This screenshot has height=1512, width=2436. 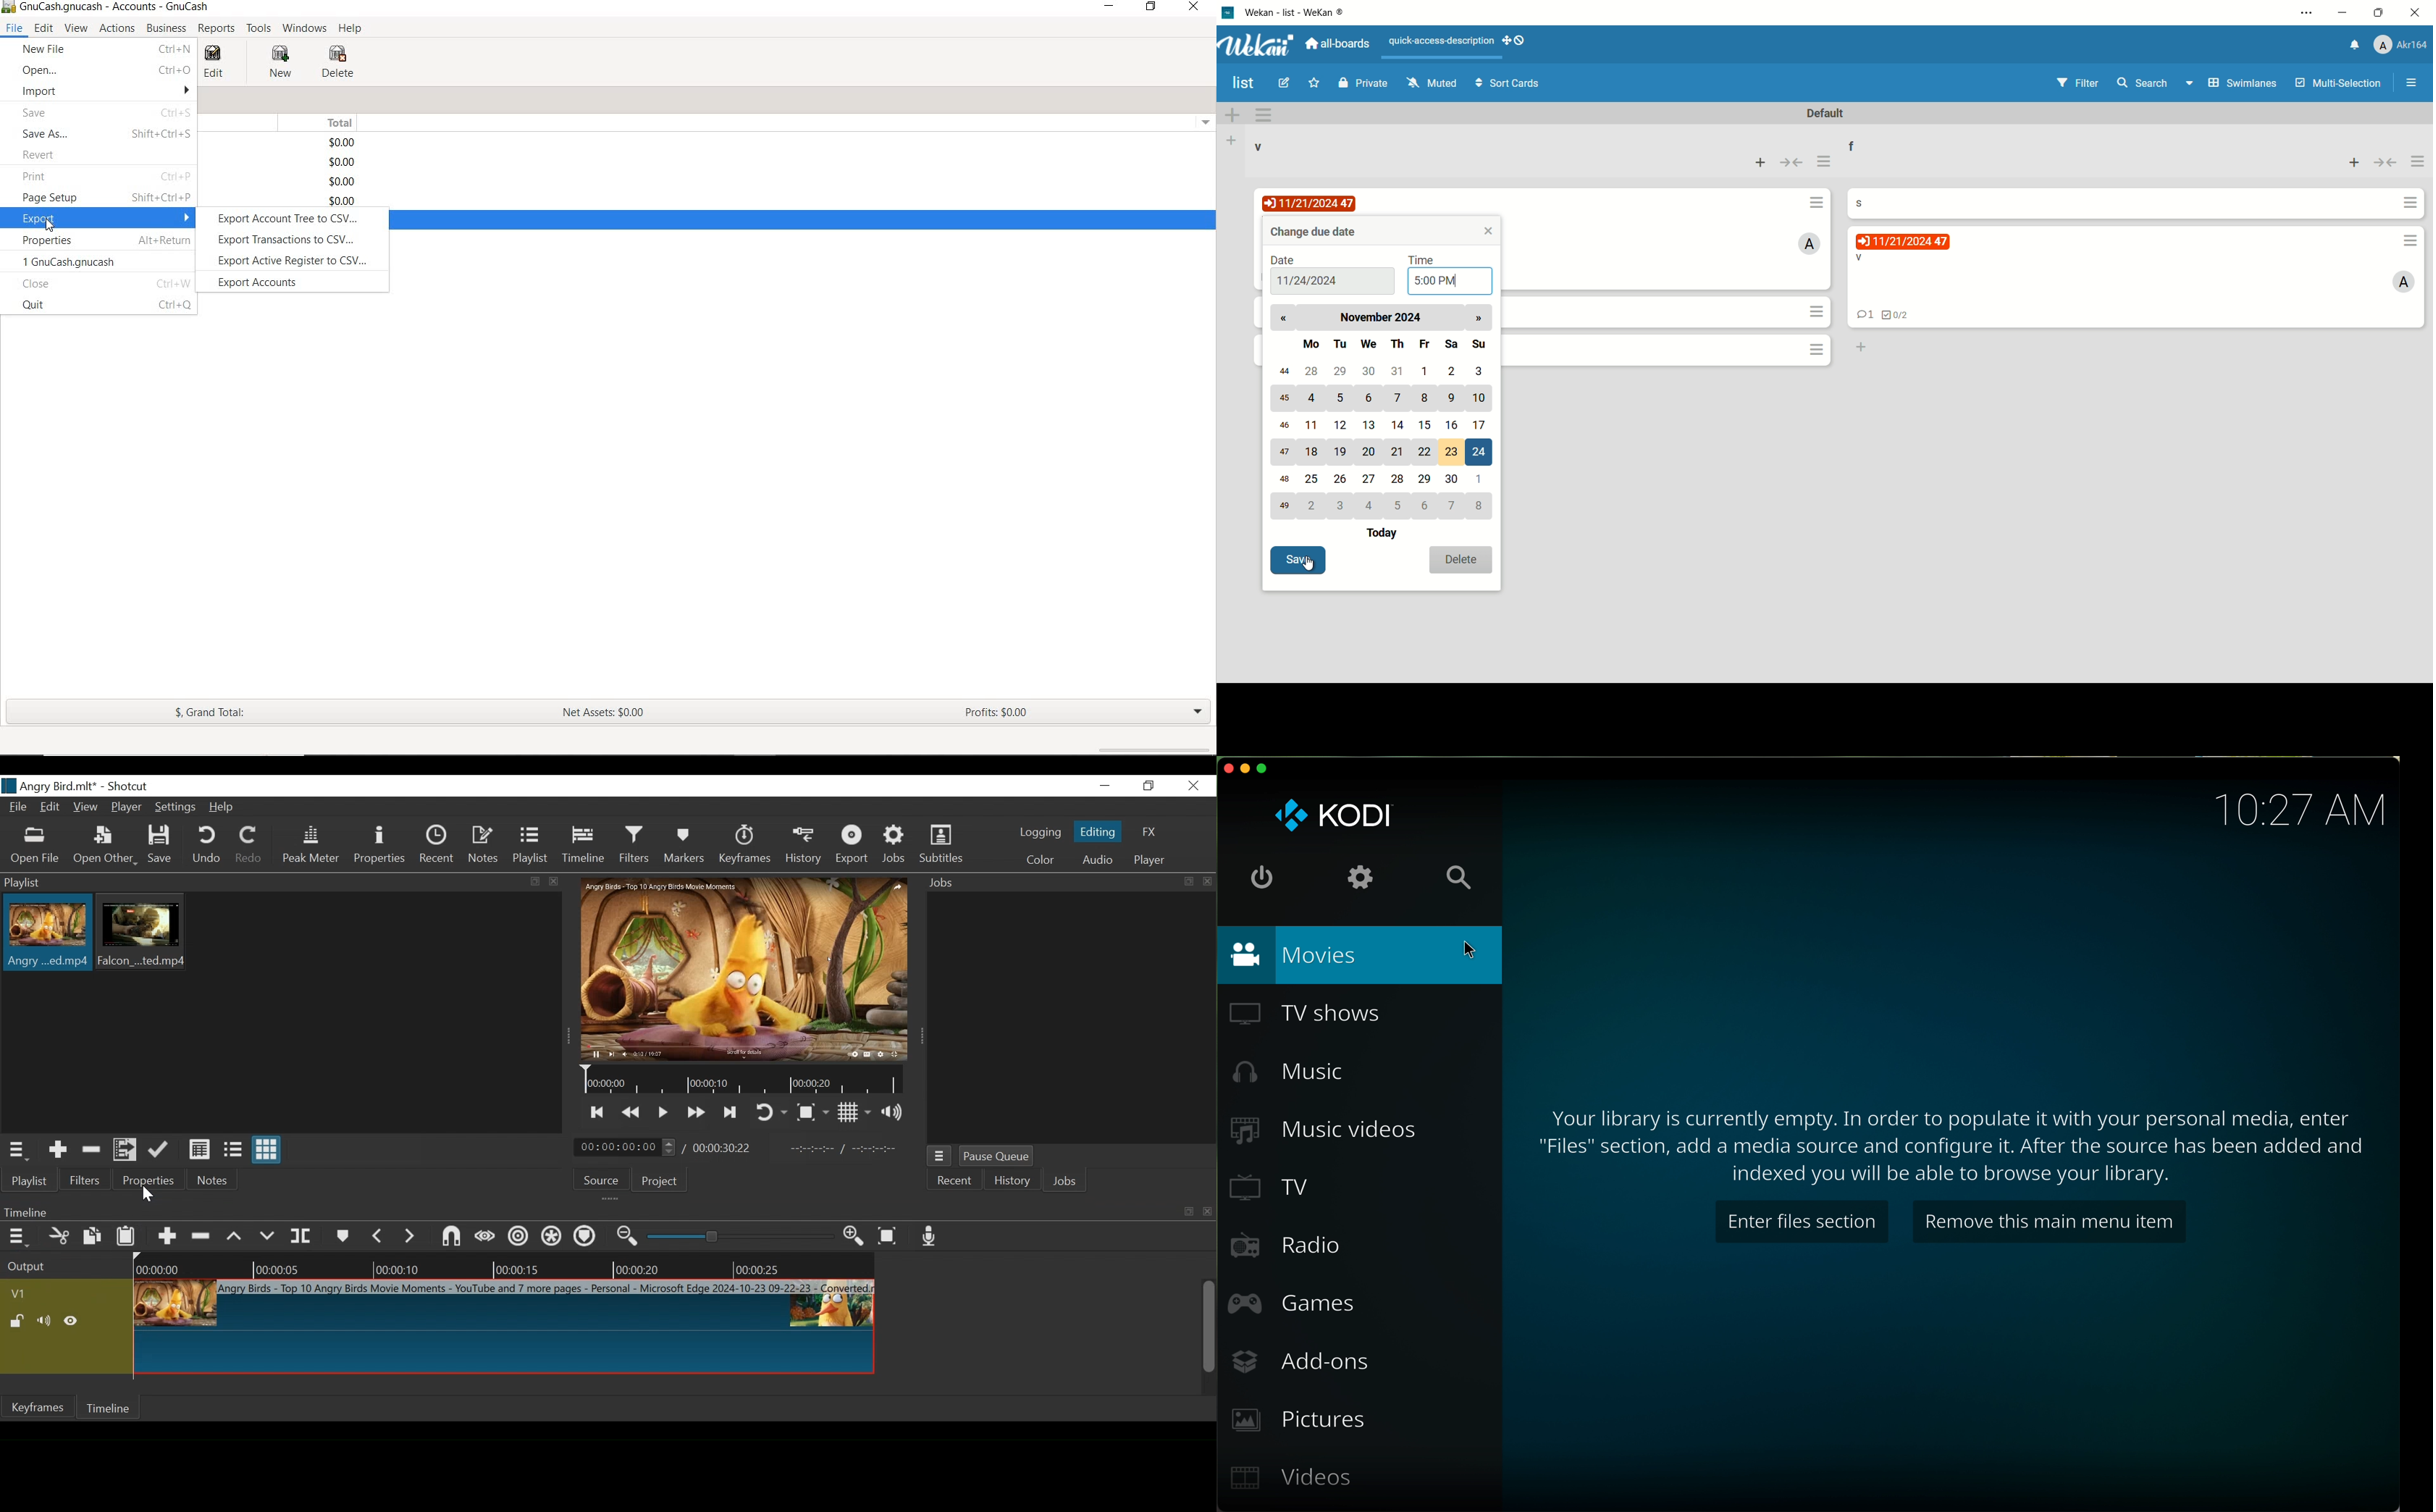 I want to click on 17, so click(x=1484, y=425).